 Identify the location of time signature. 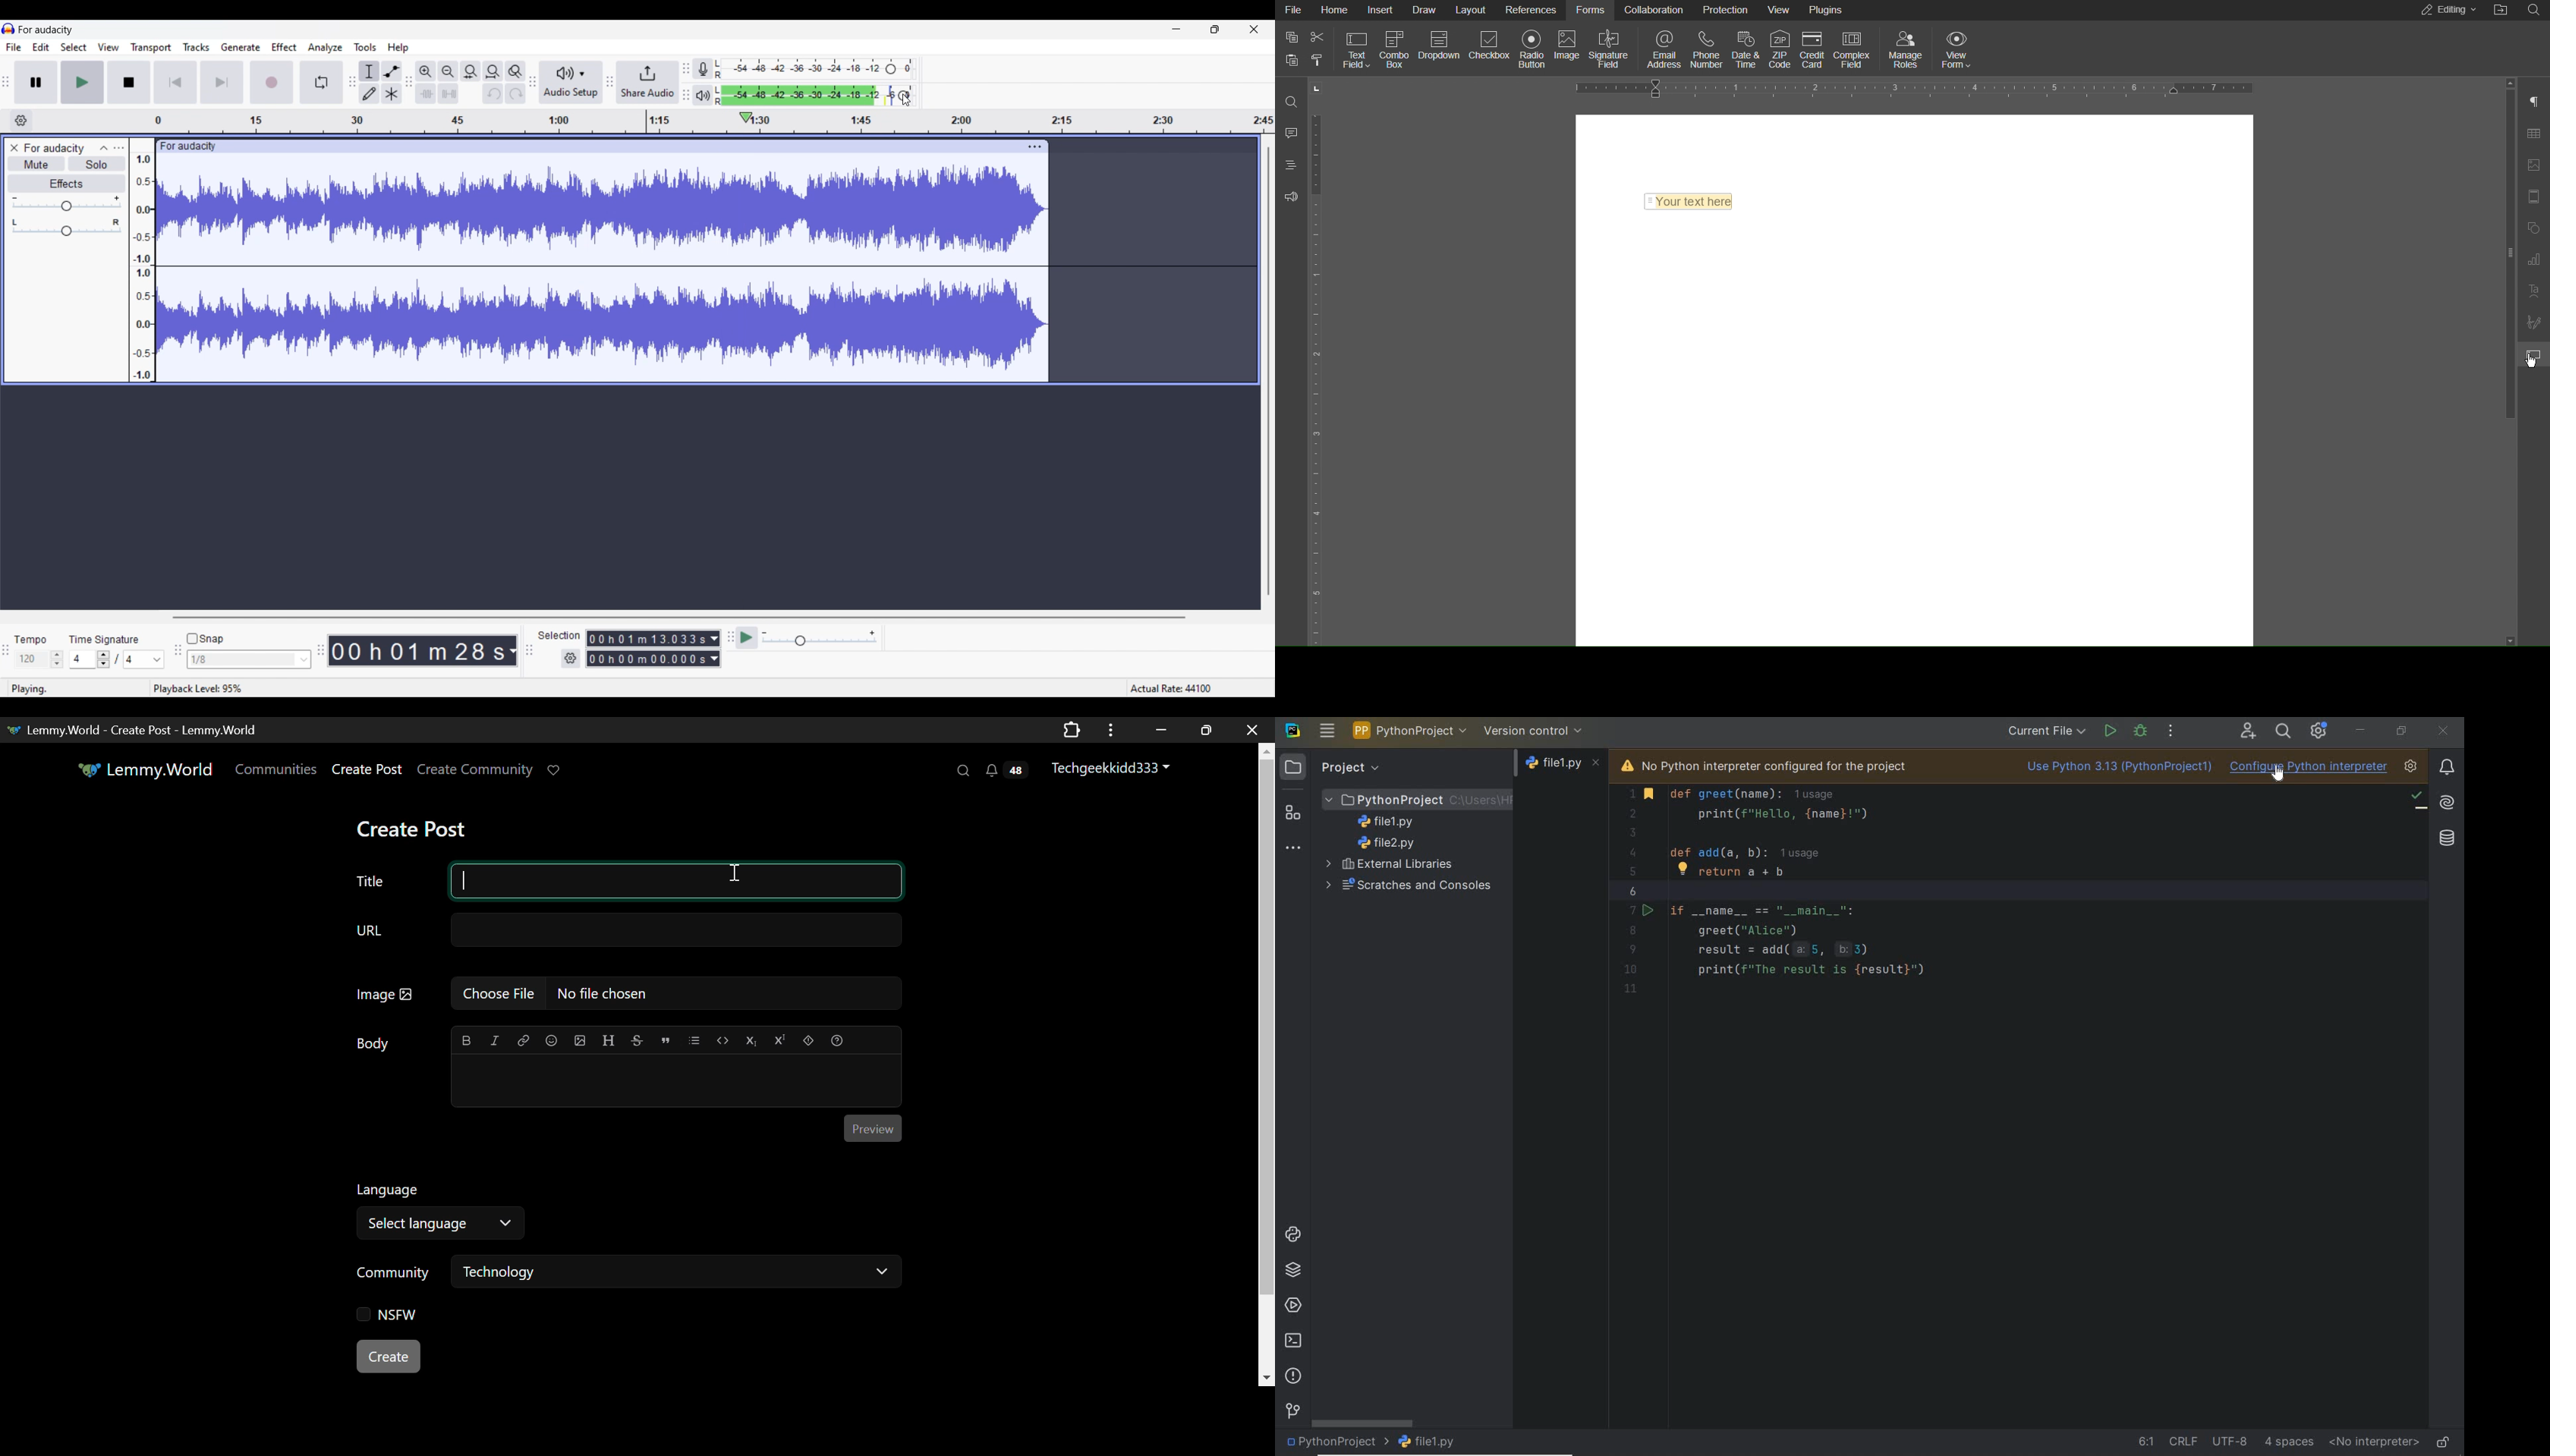
(104, 639).